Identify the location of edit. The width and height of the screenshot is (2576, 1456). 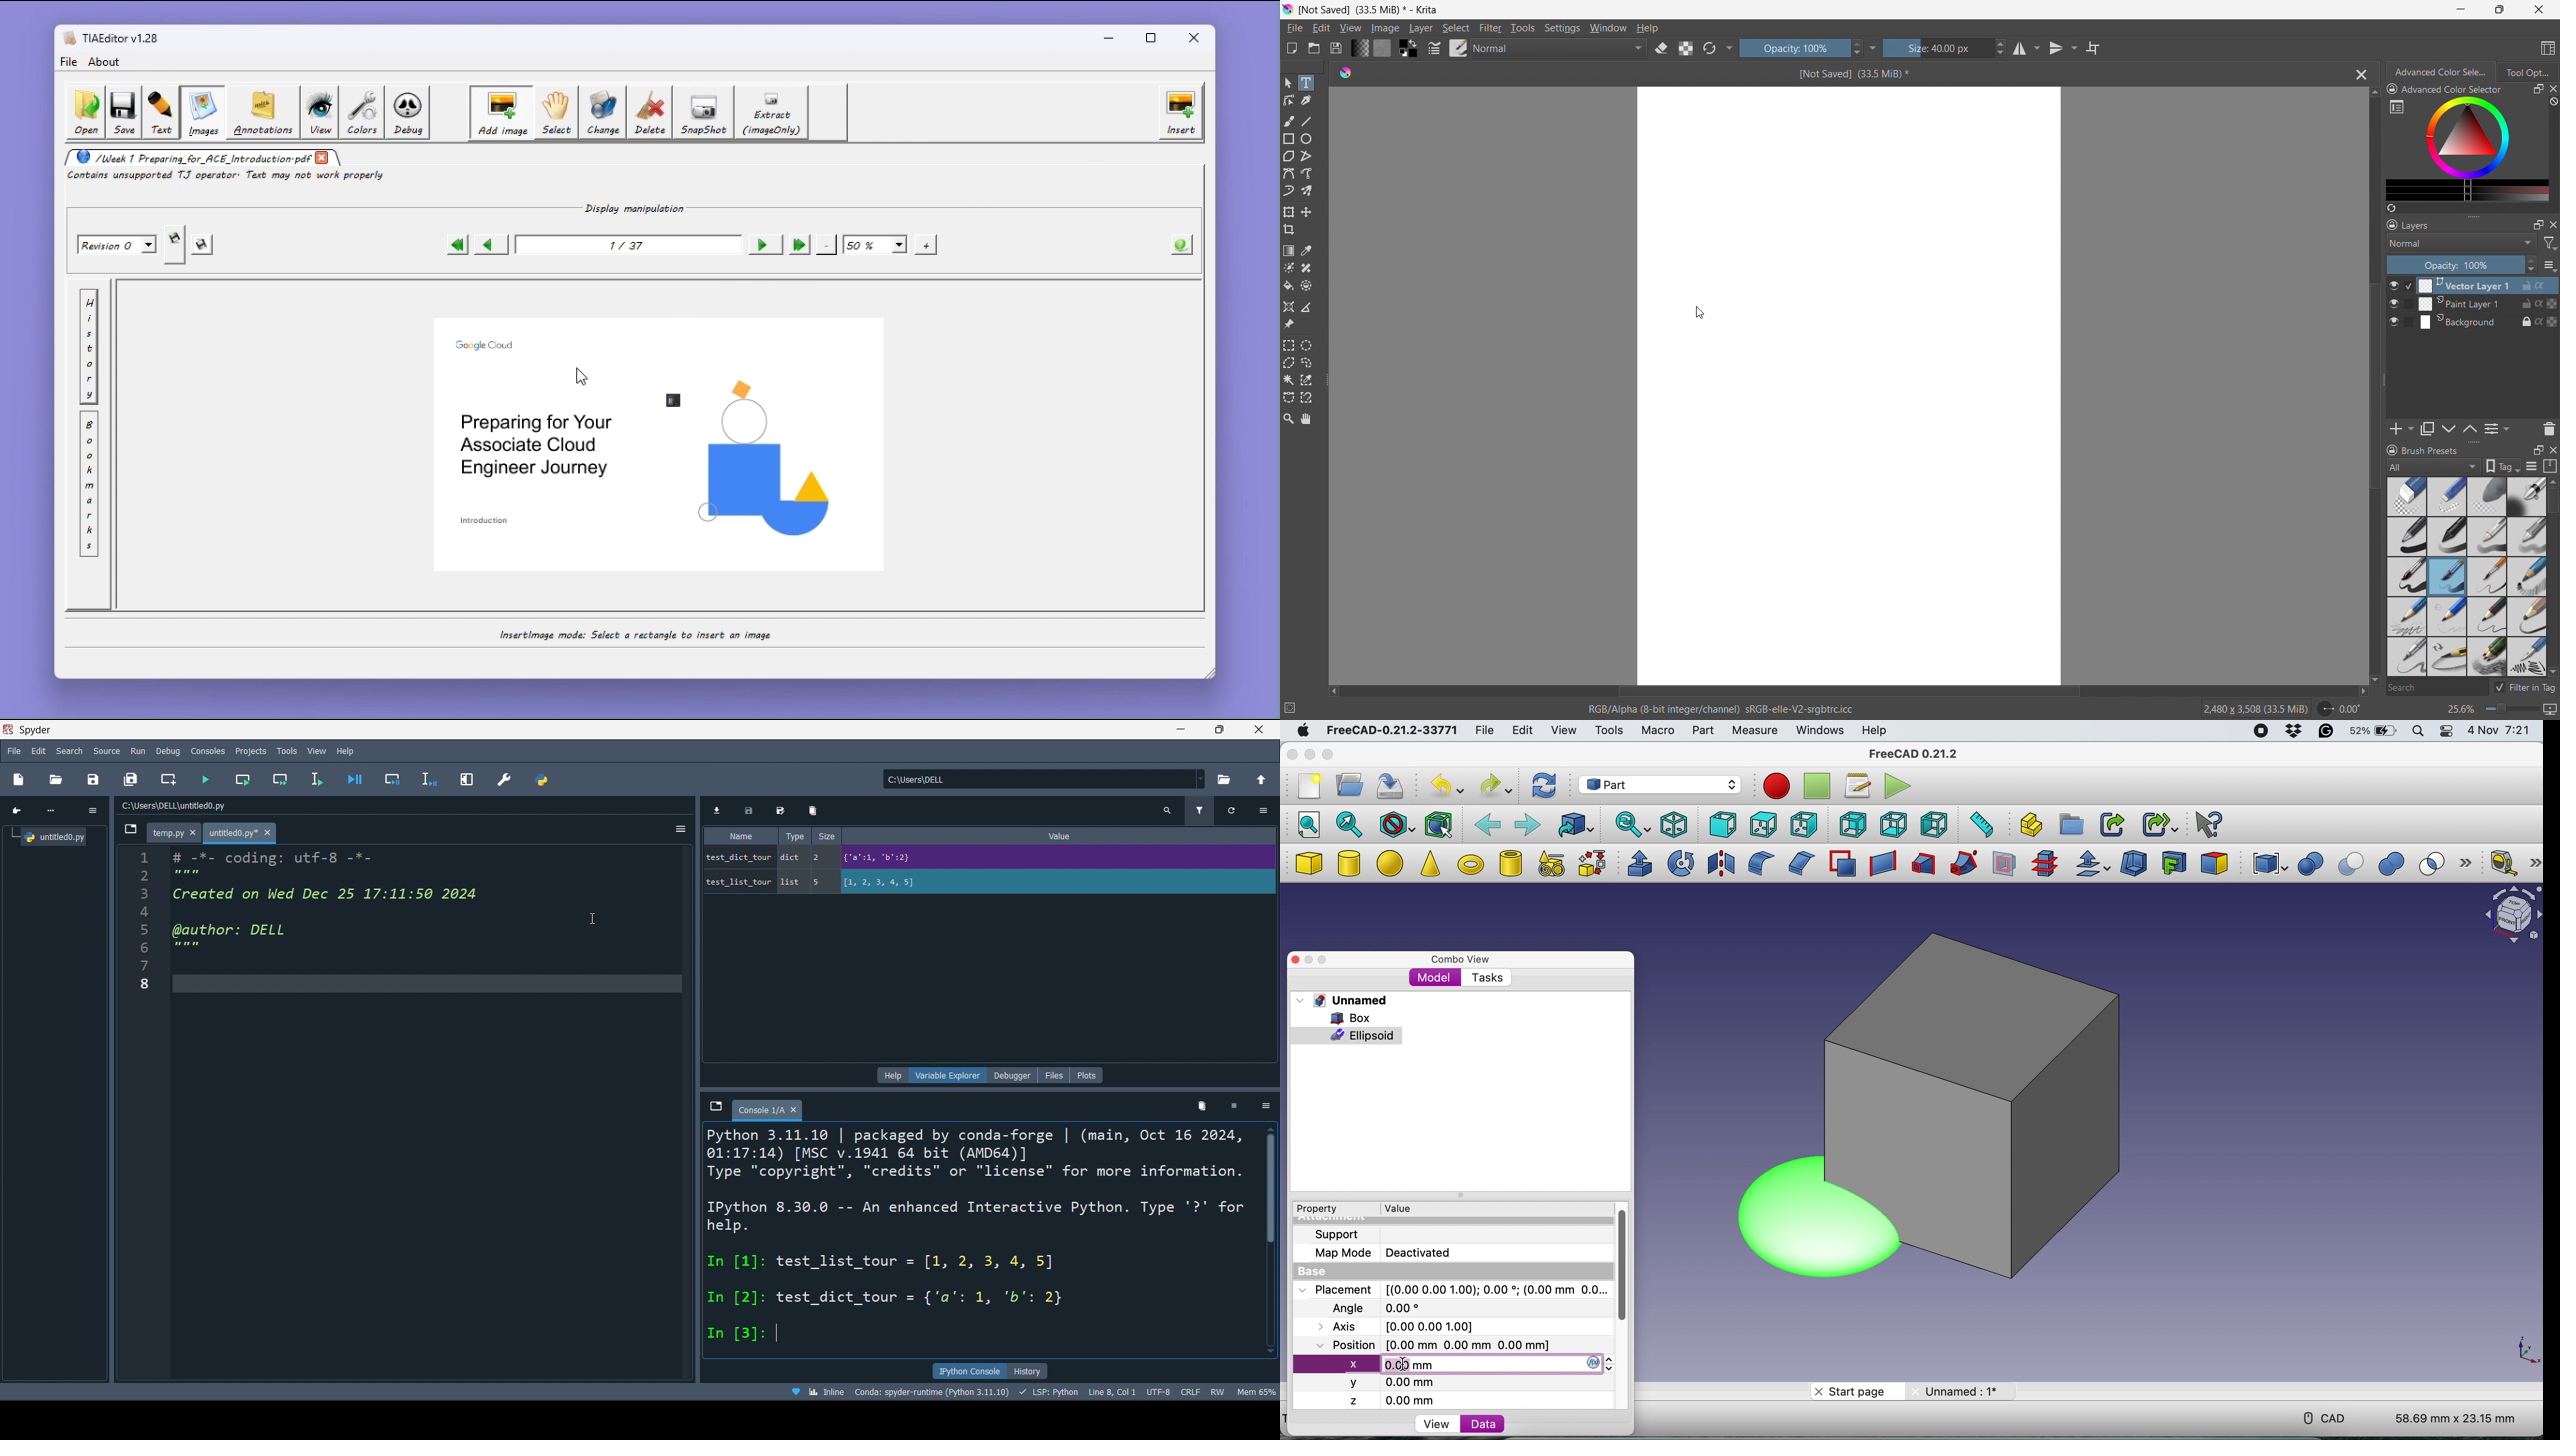
(1321, 29).